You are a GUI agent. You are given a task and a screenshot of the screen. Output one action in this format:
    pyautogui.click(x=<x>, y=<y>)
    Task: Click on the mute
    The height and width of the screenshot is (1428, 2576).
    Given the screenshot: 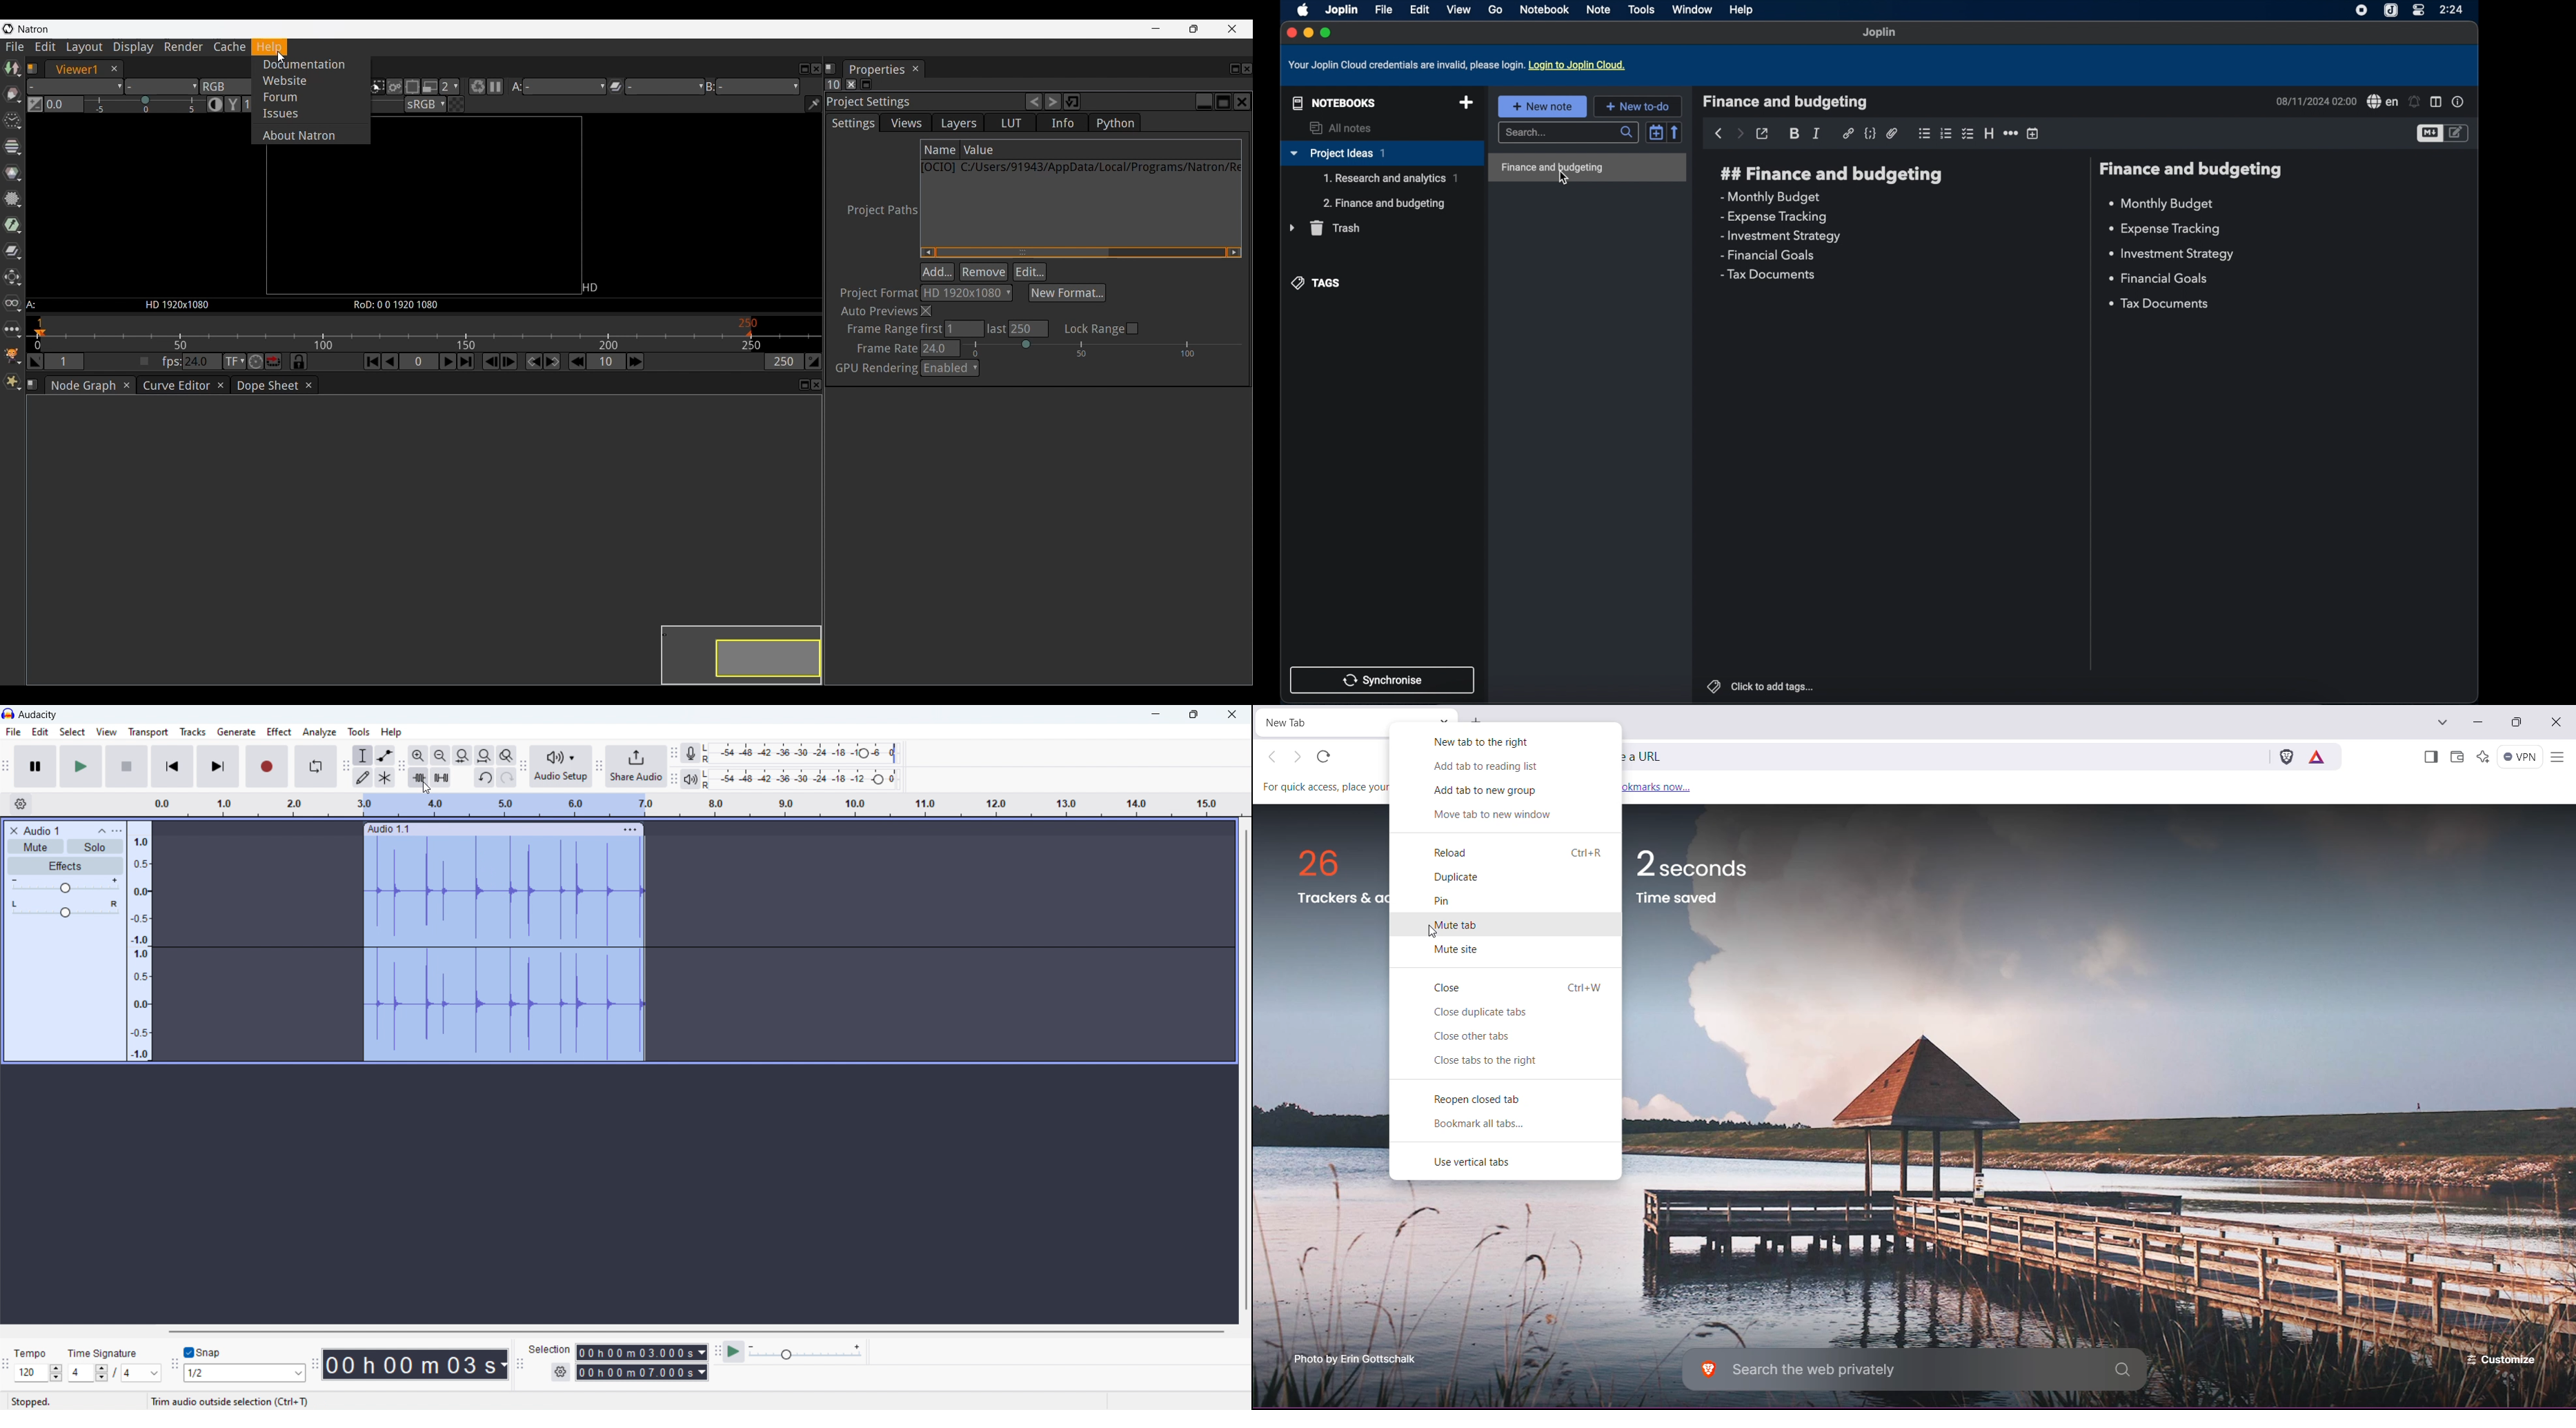 What is the action you would take?
    pyautogui.click(x=35, y=847)
    